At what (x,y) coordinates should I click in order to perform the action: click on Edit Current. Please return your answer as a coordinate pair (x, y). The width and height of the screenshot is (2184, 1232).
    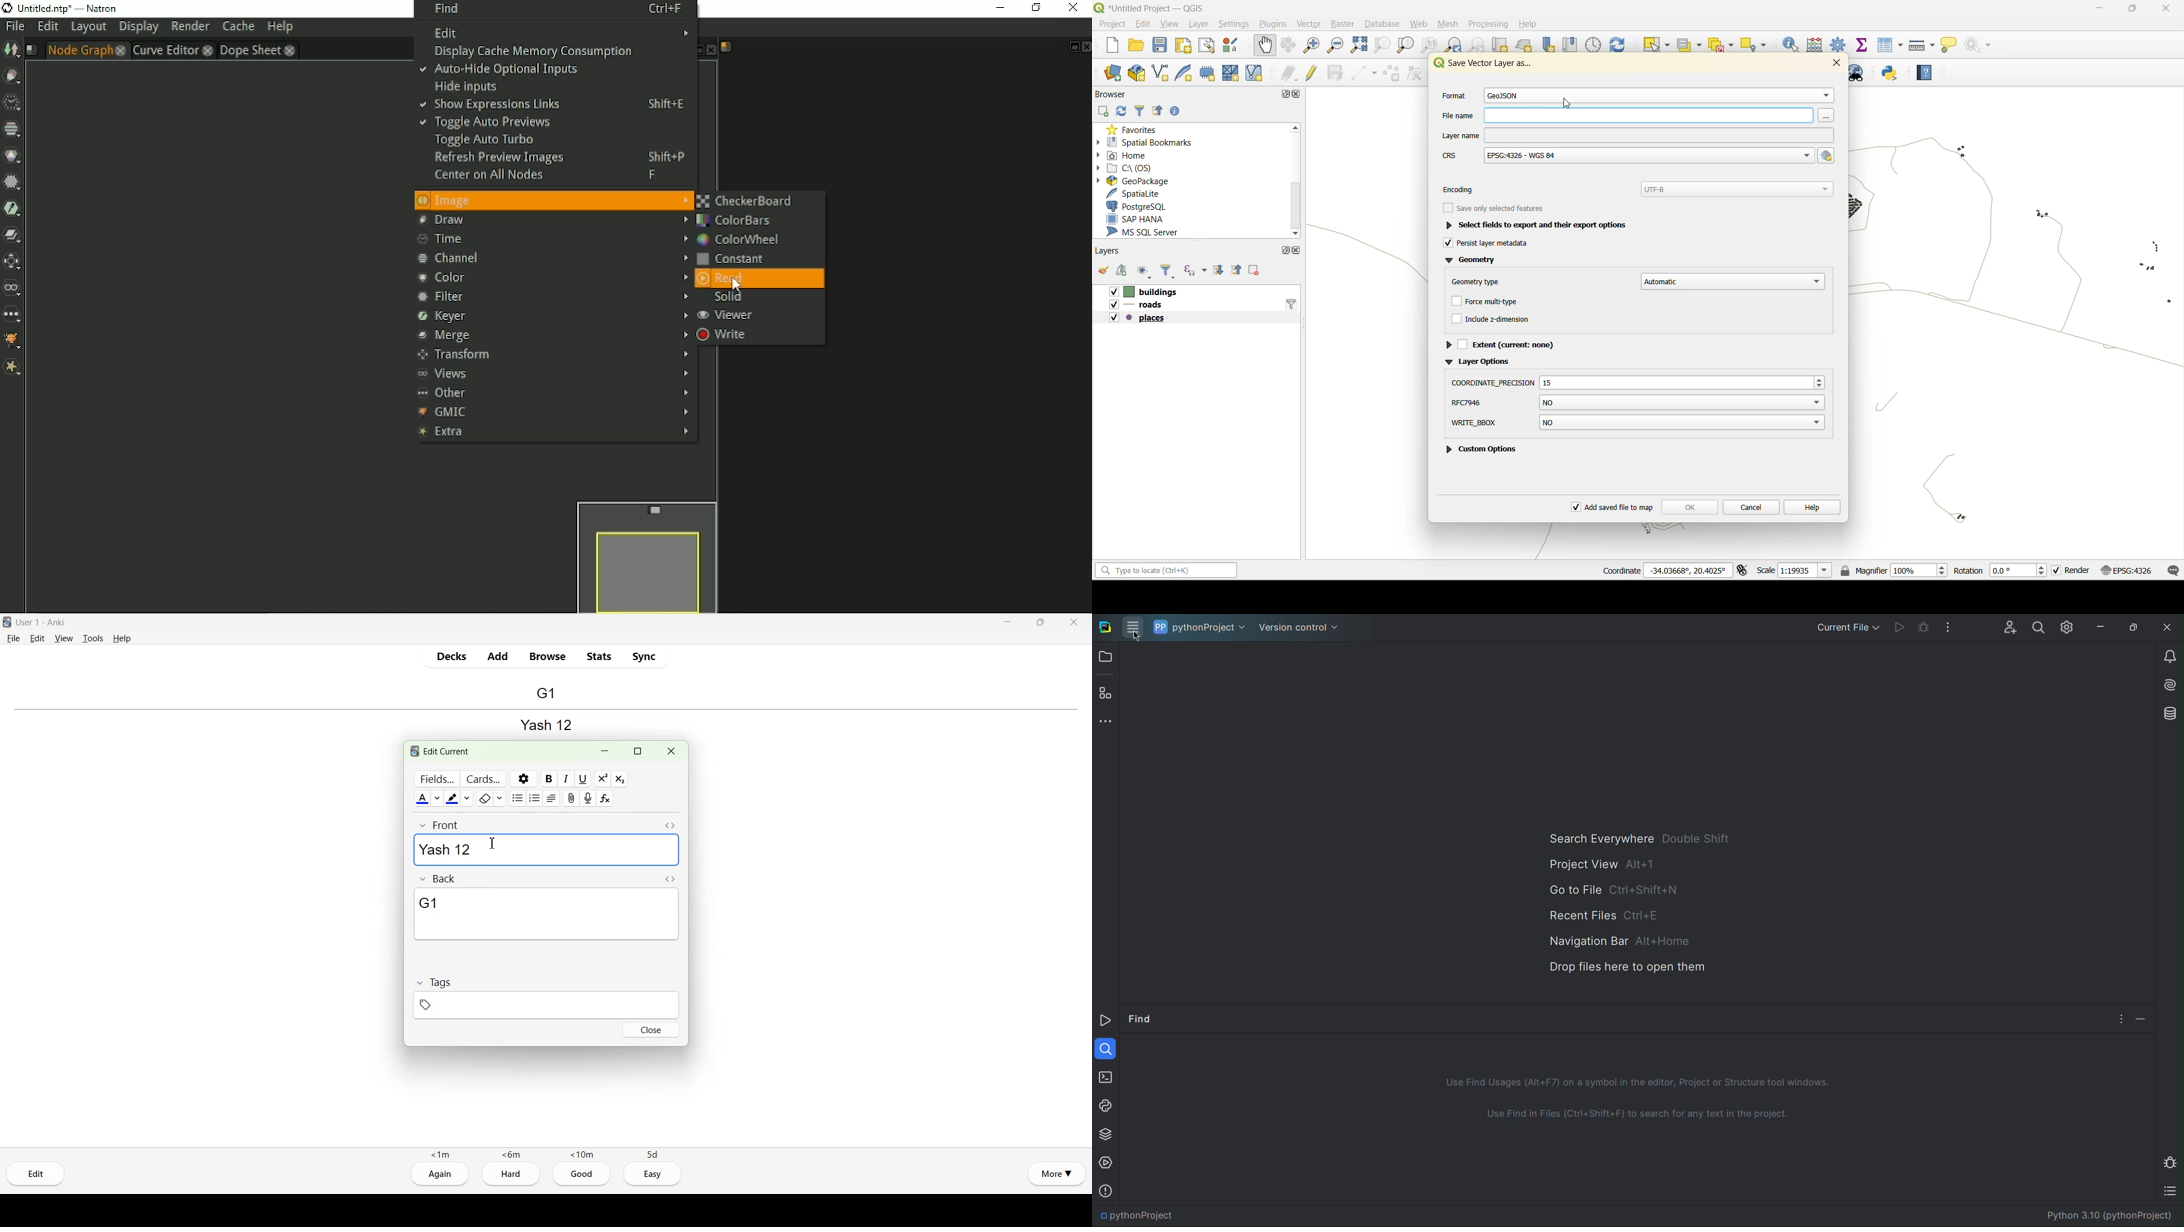
    Looking at the image, I should click on (449, 750).